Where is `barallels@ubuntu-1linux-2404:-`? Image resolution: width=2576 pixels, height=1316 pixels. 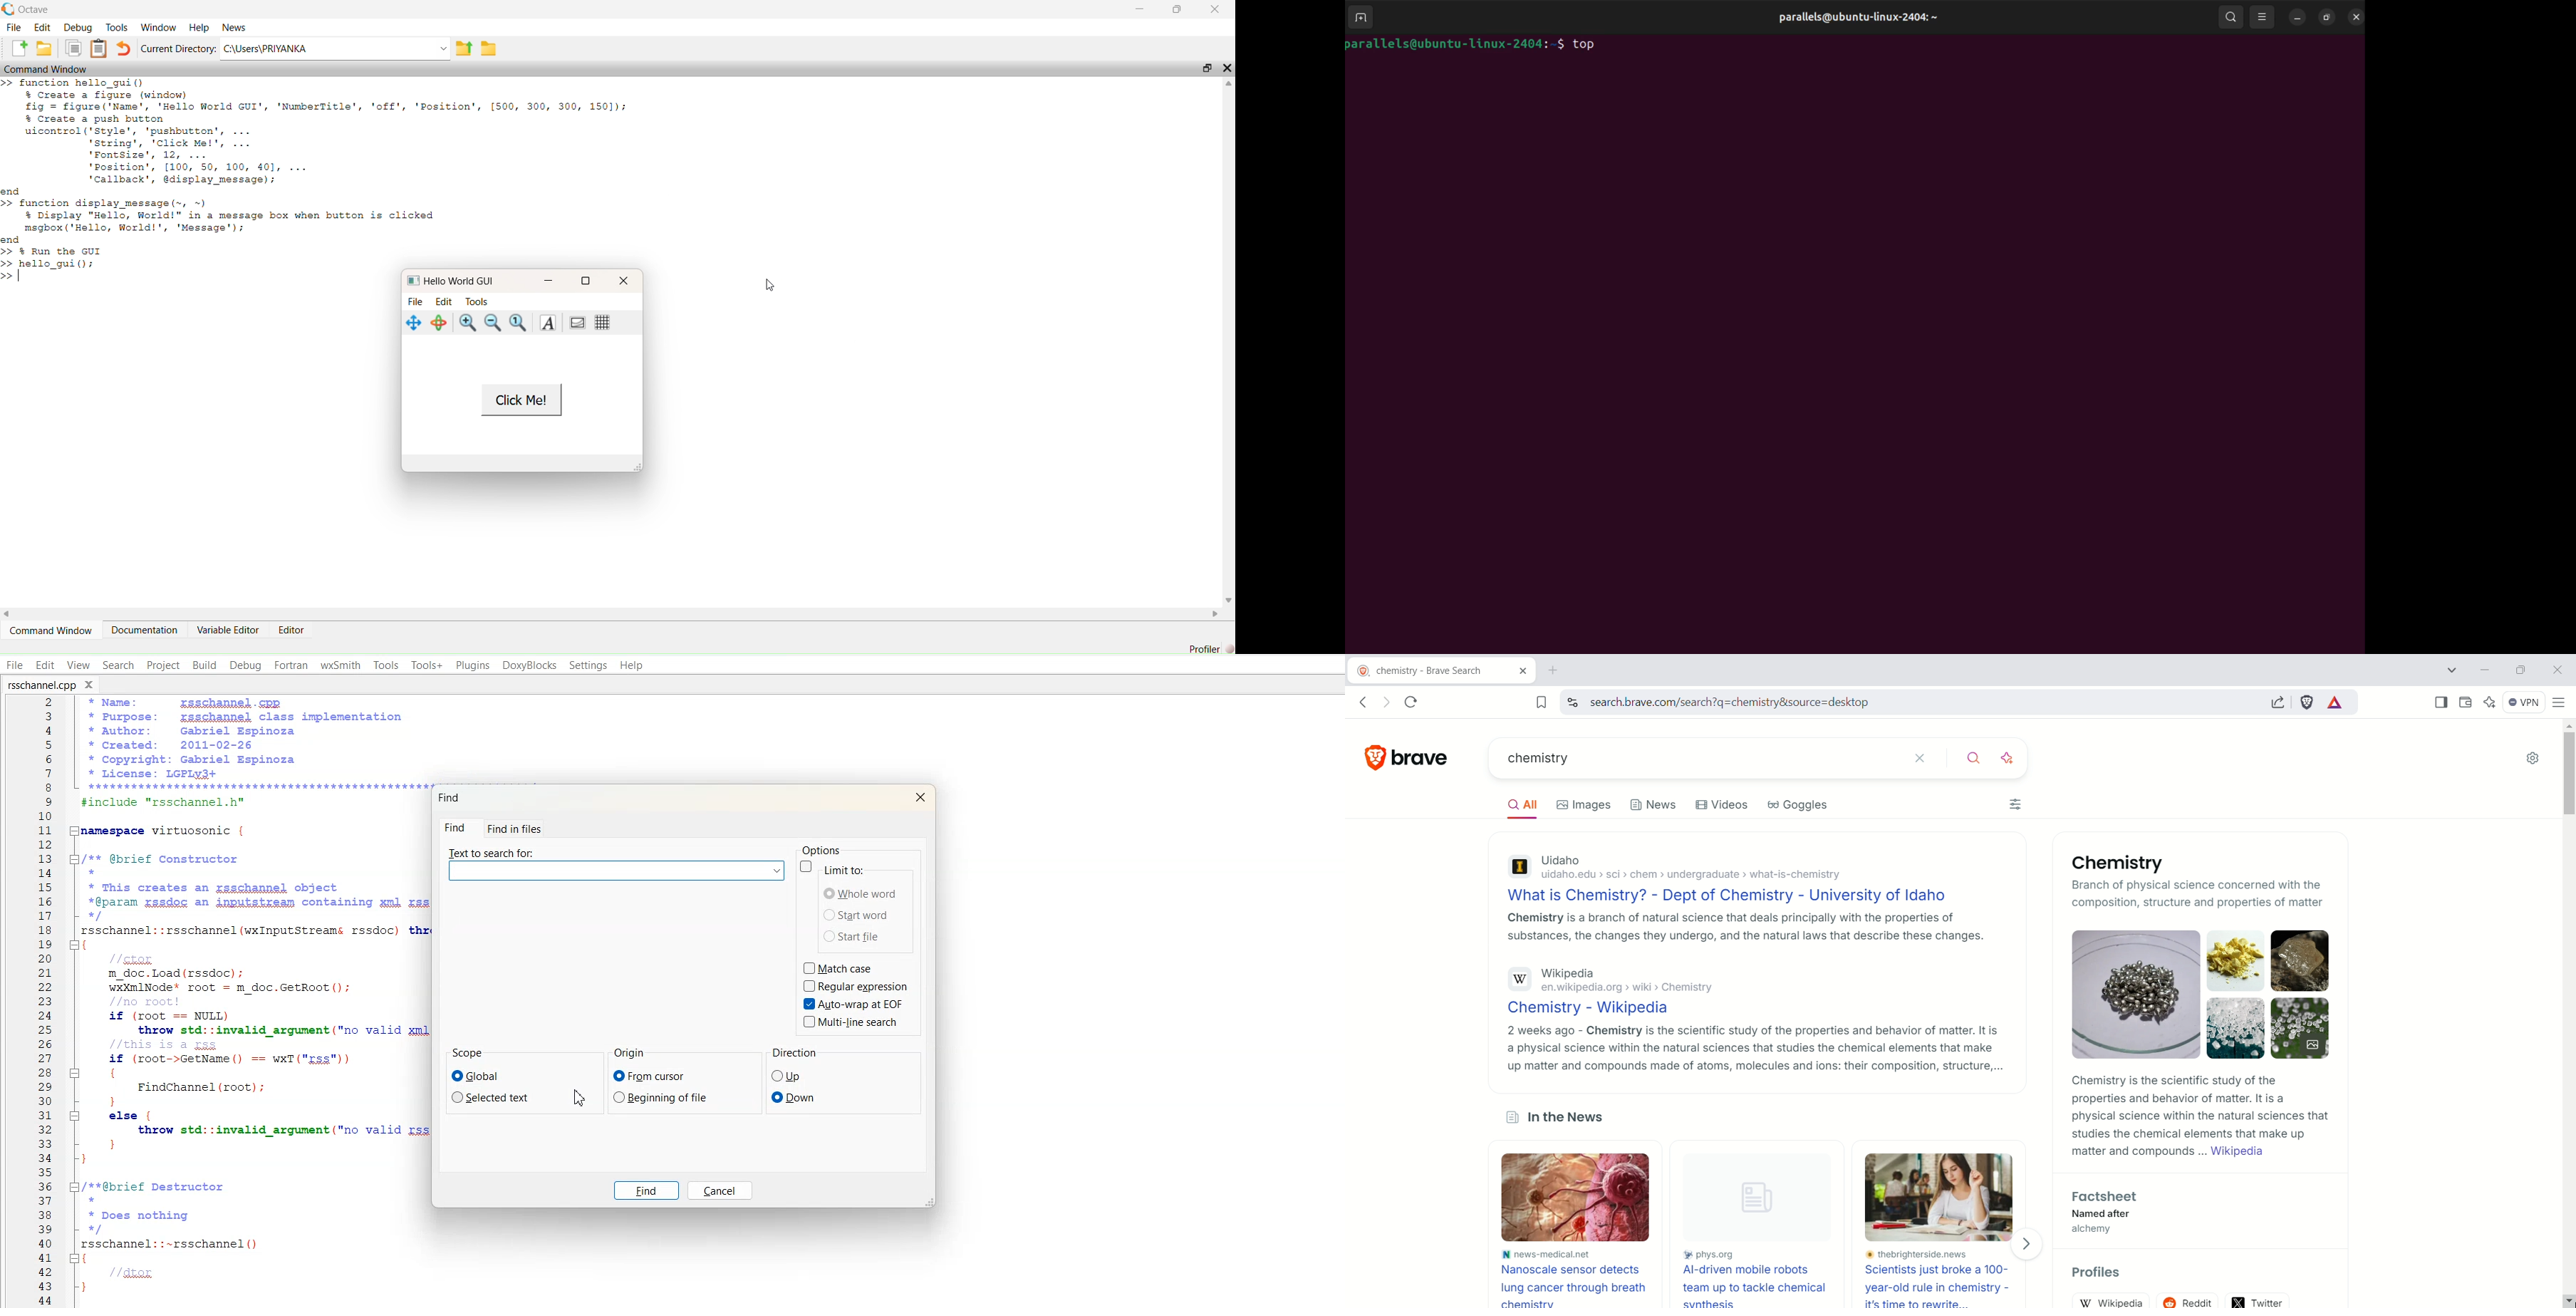
barallels@ubuntu-1linux-2404:- is located at coordinates (1863, 17).